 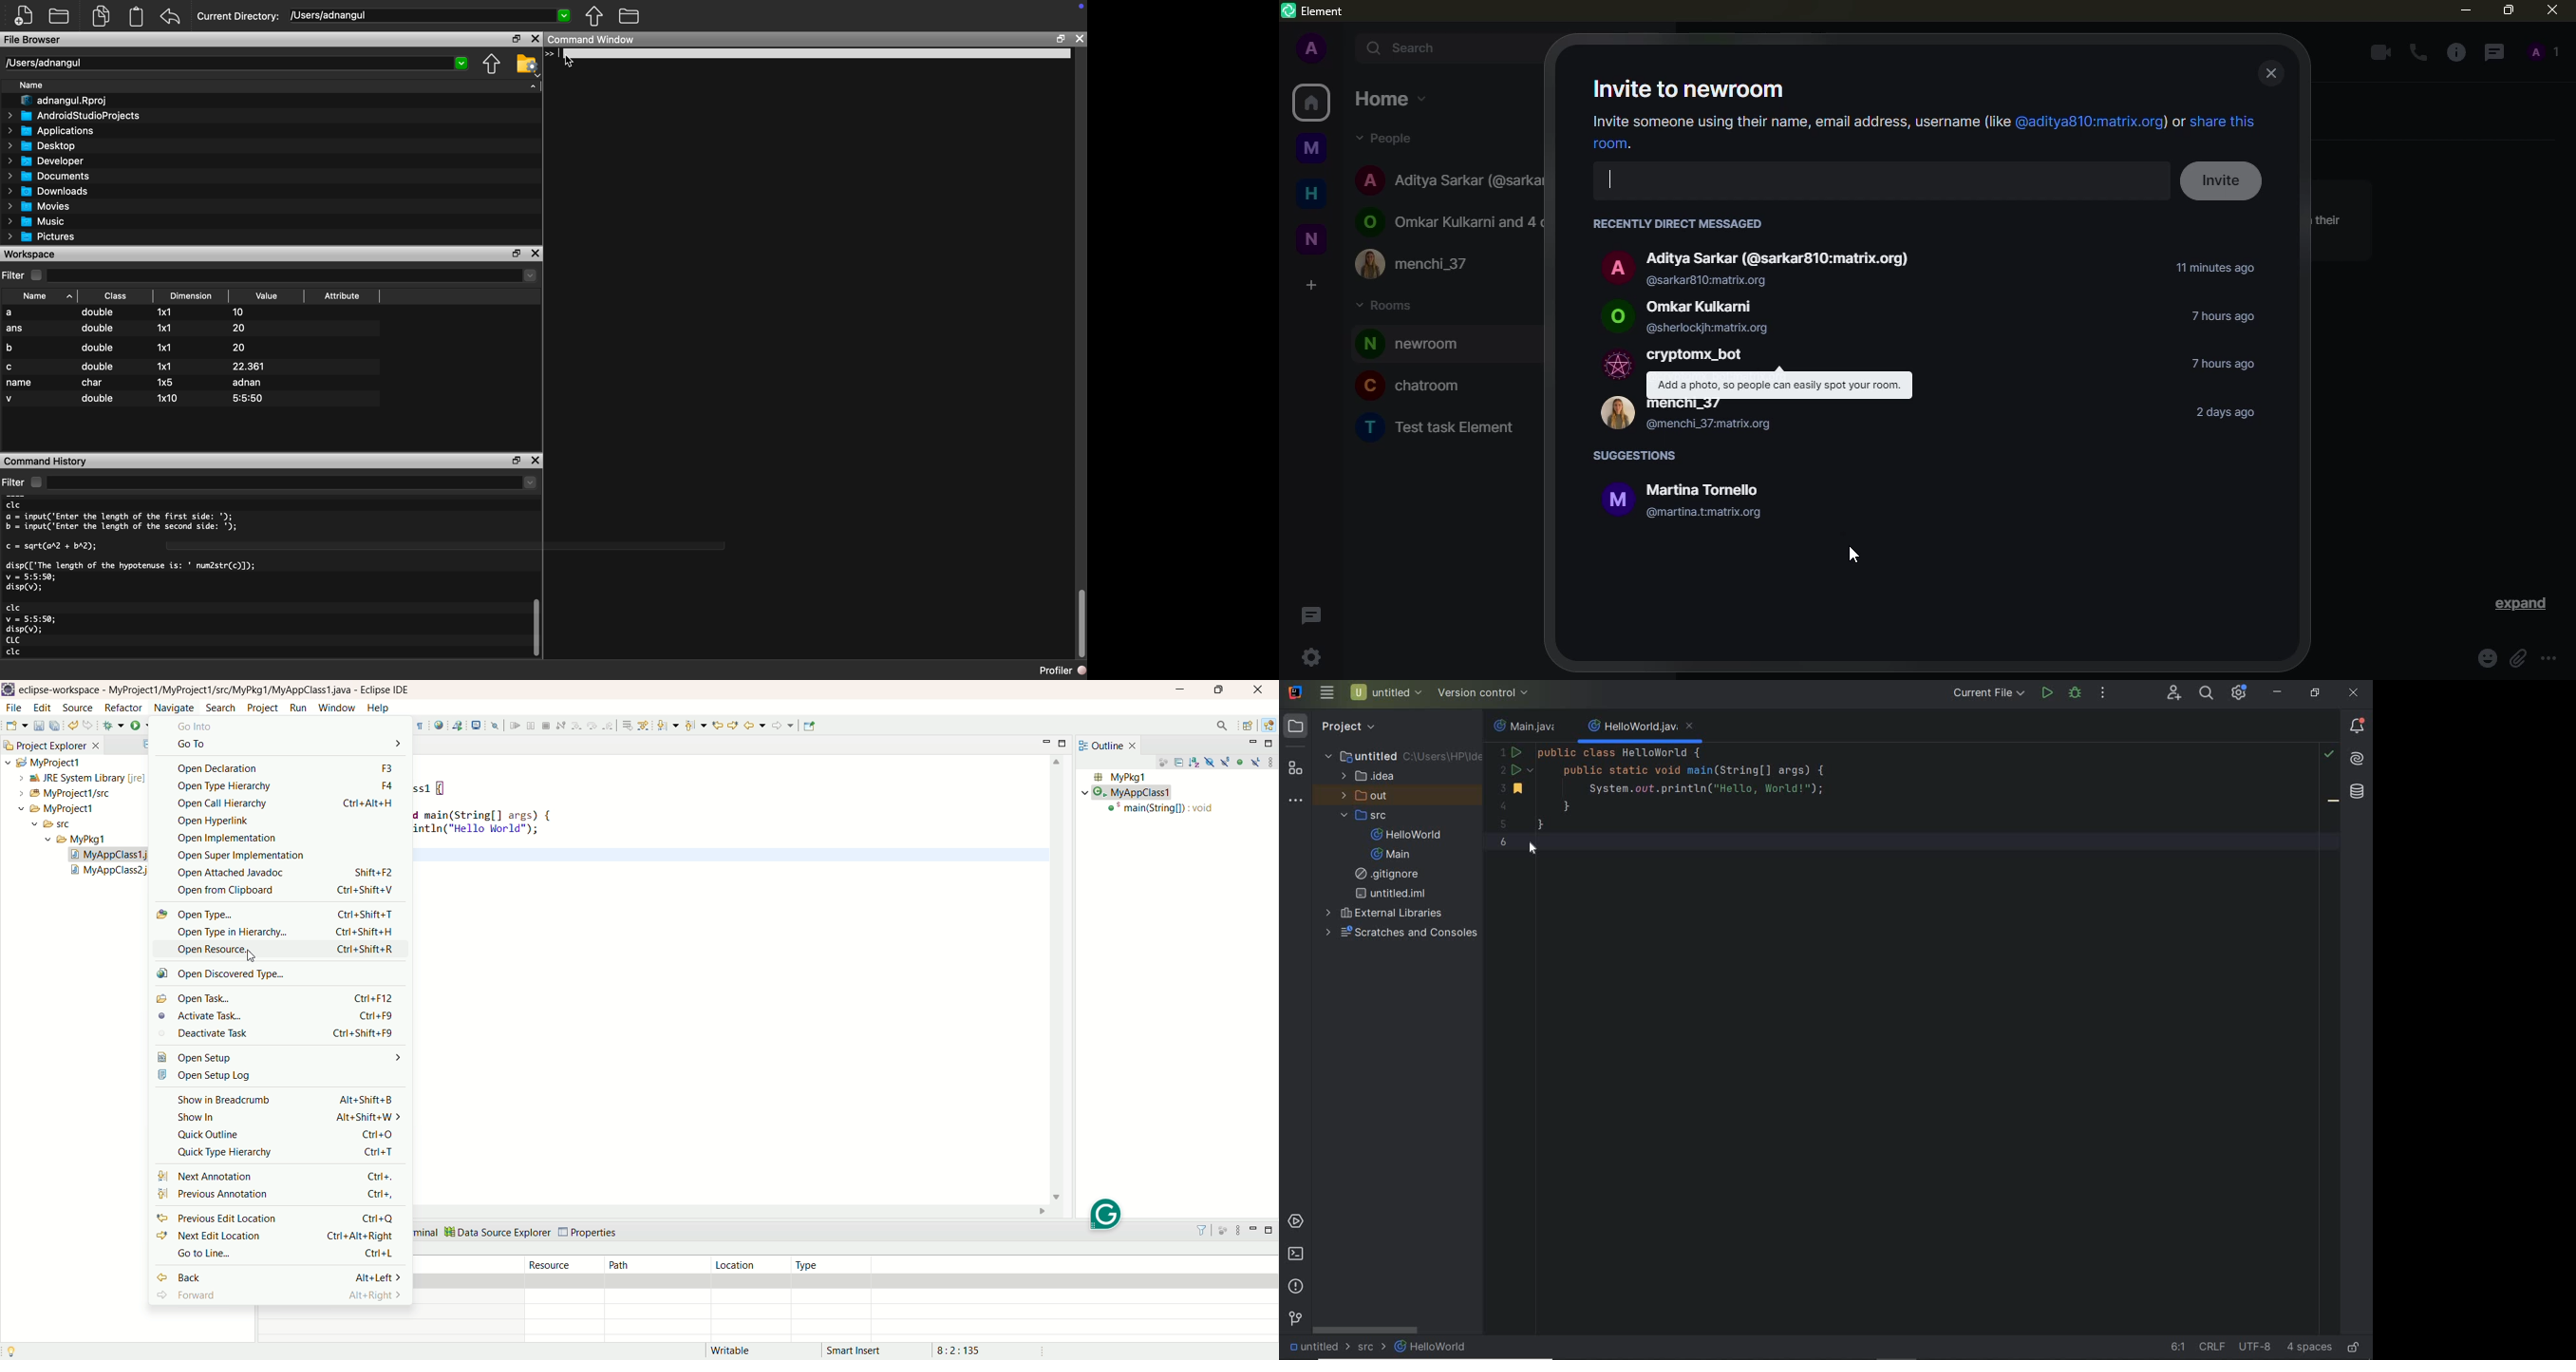 I want to click on resource, so click(x=567, y=1264).